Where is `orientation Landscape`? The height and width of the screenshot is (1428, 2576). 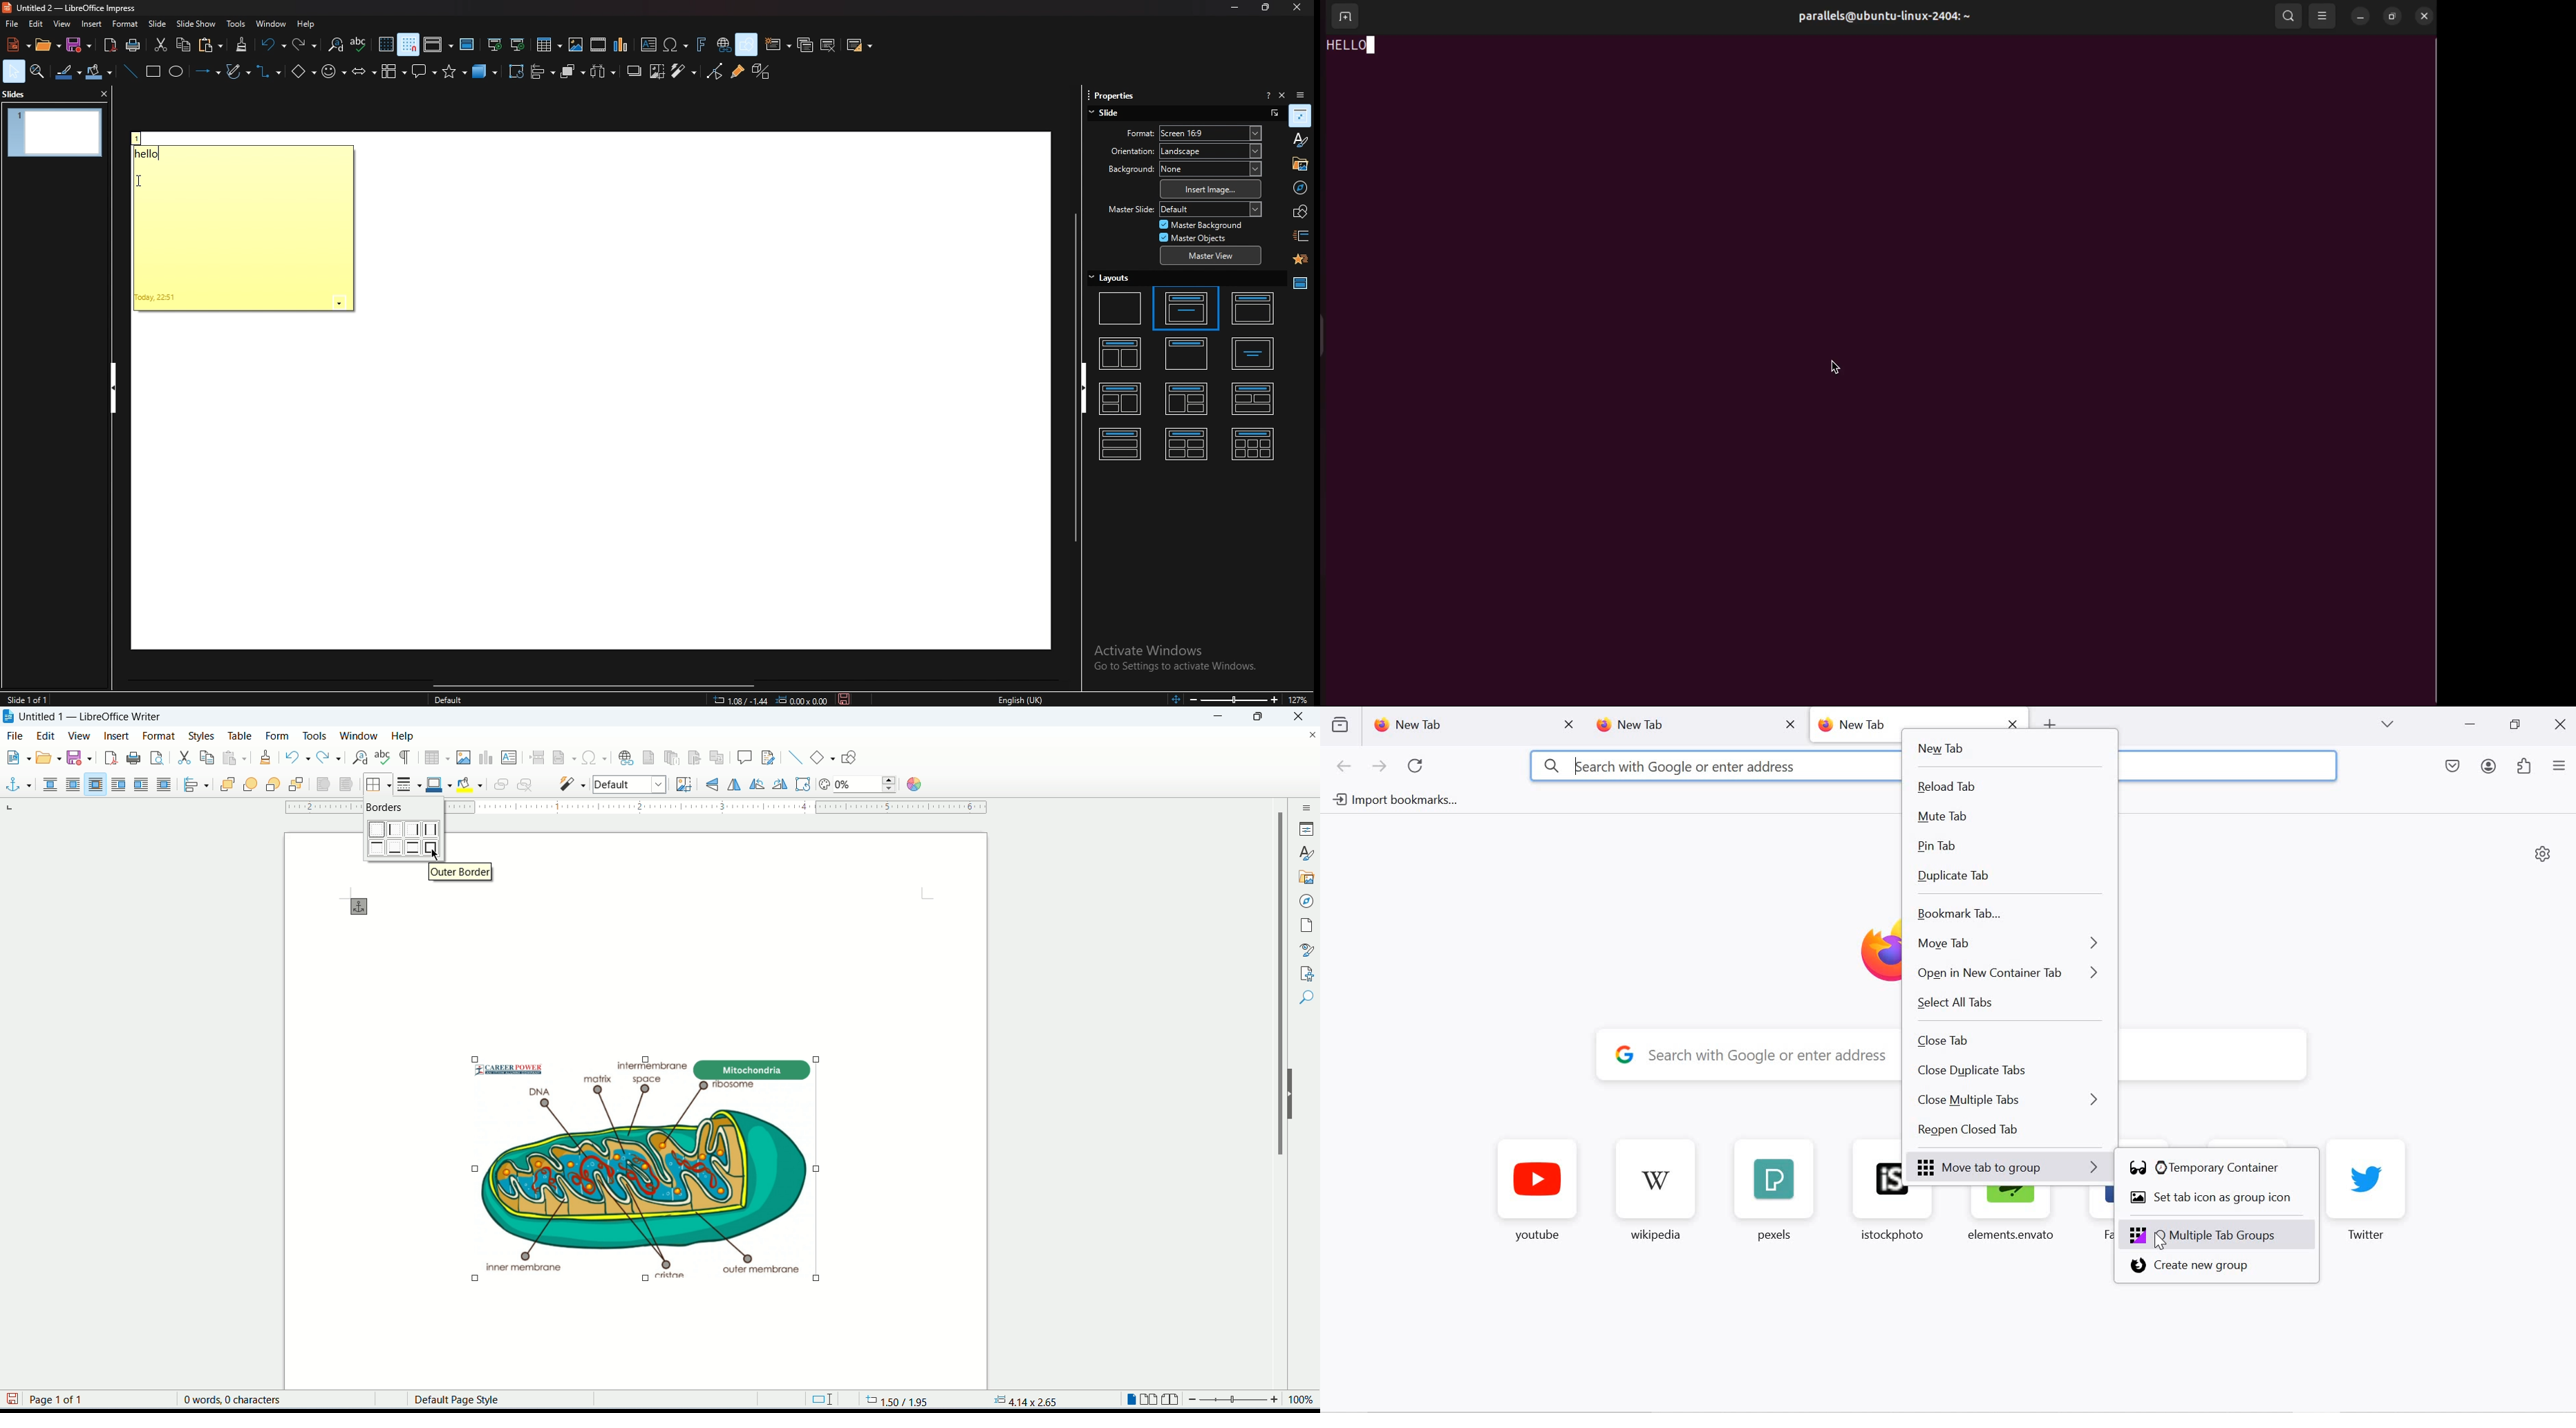 orientation Landscape is located at coordinates (1211, 151).